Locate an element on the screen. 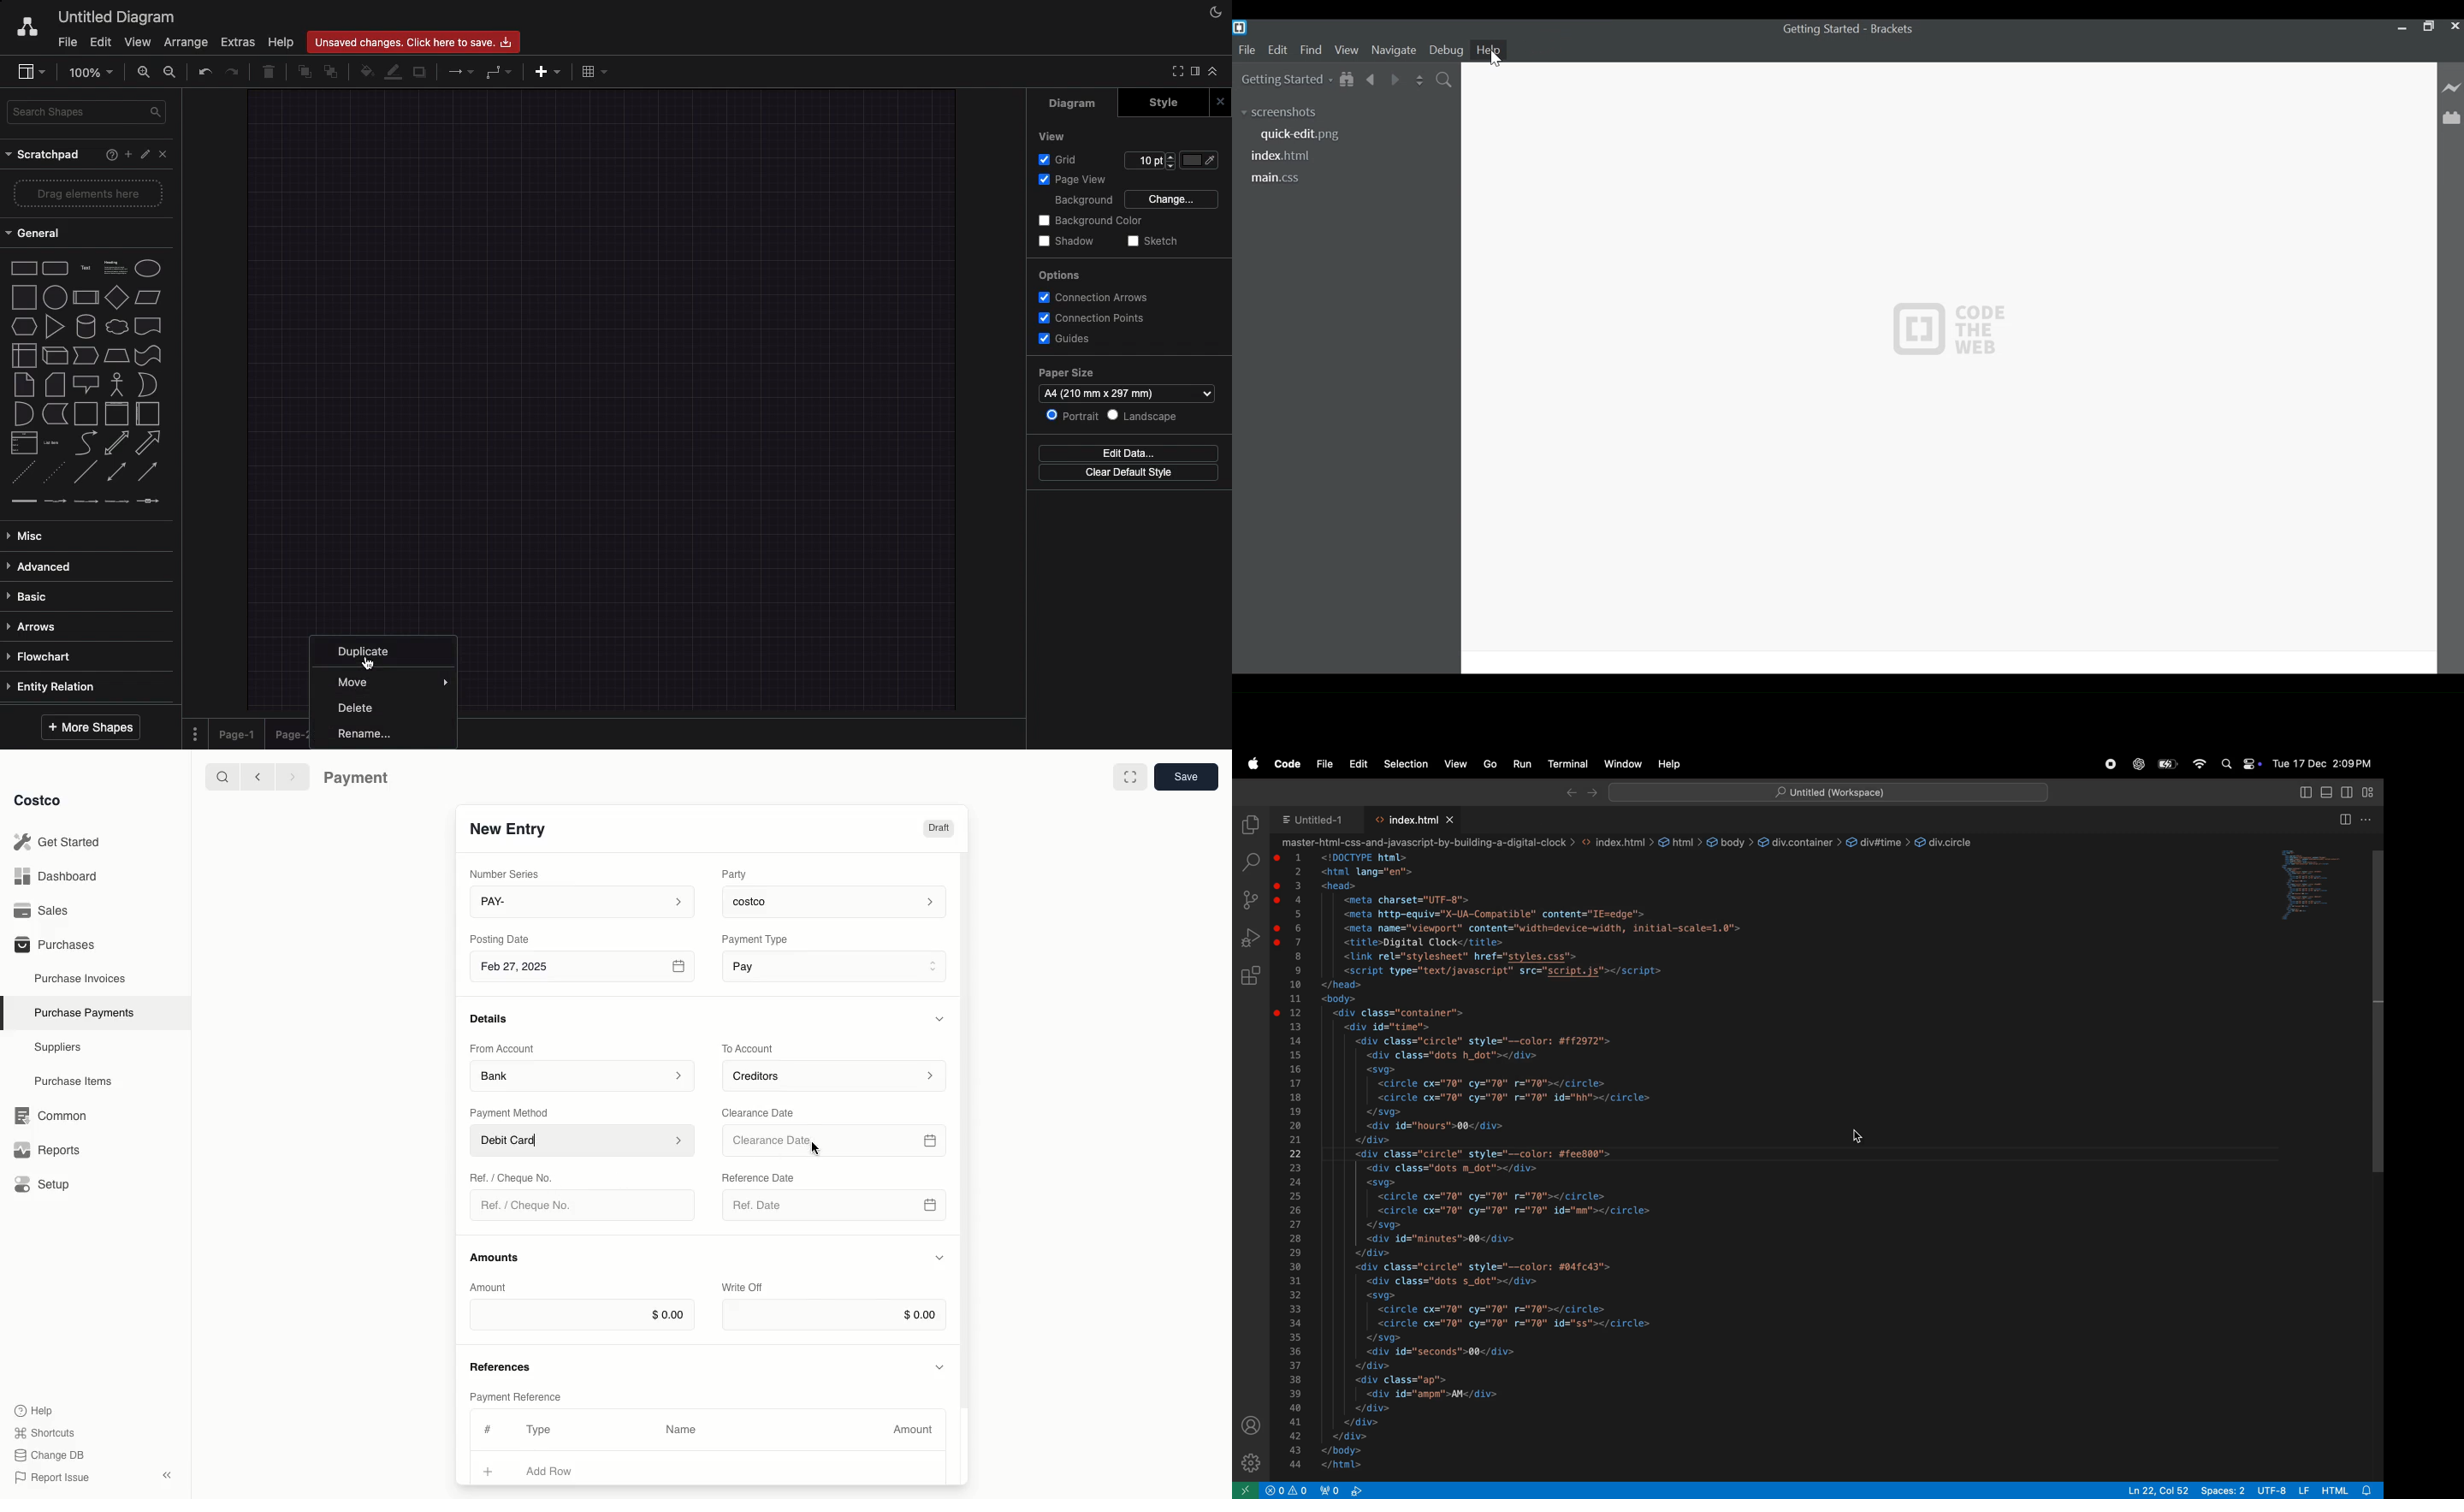 The height and width of the screenshot is (1512, 2464). # is located at coordinates (485, 1427).